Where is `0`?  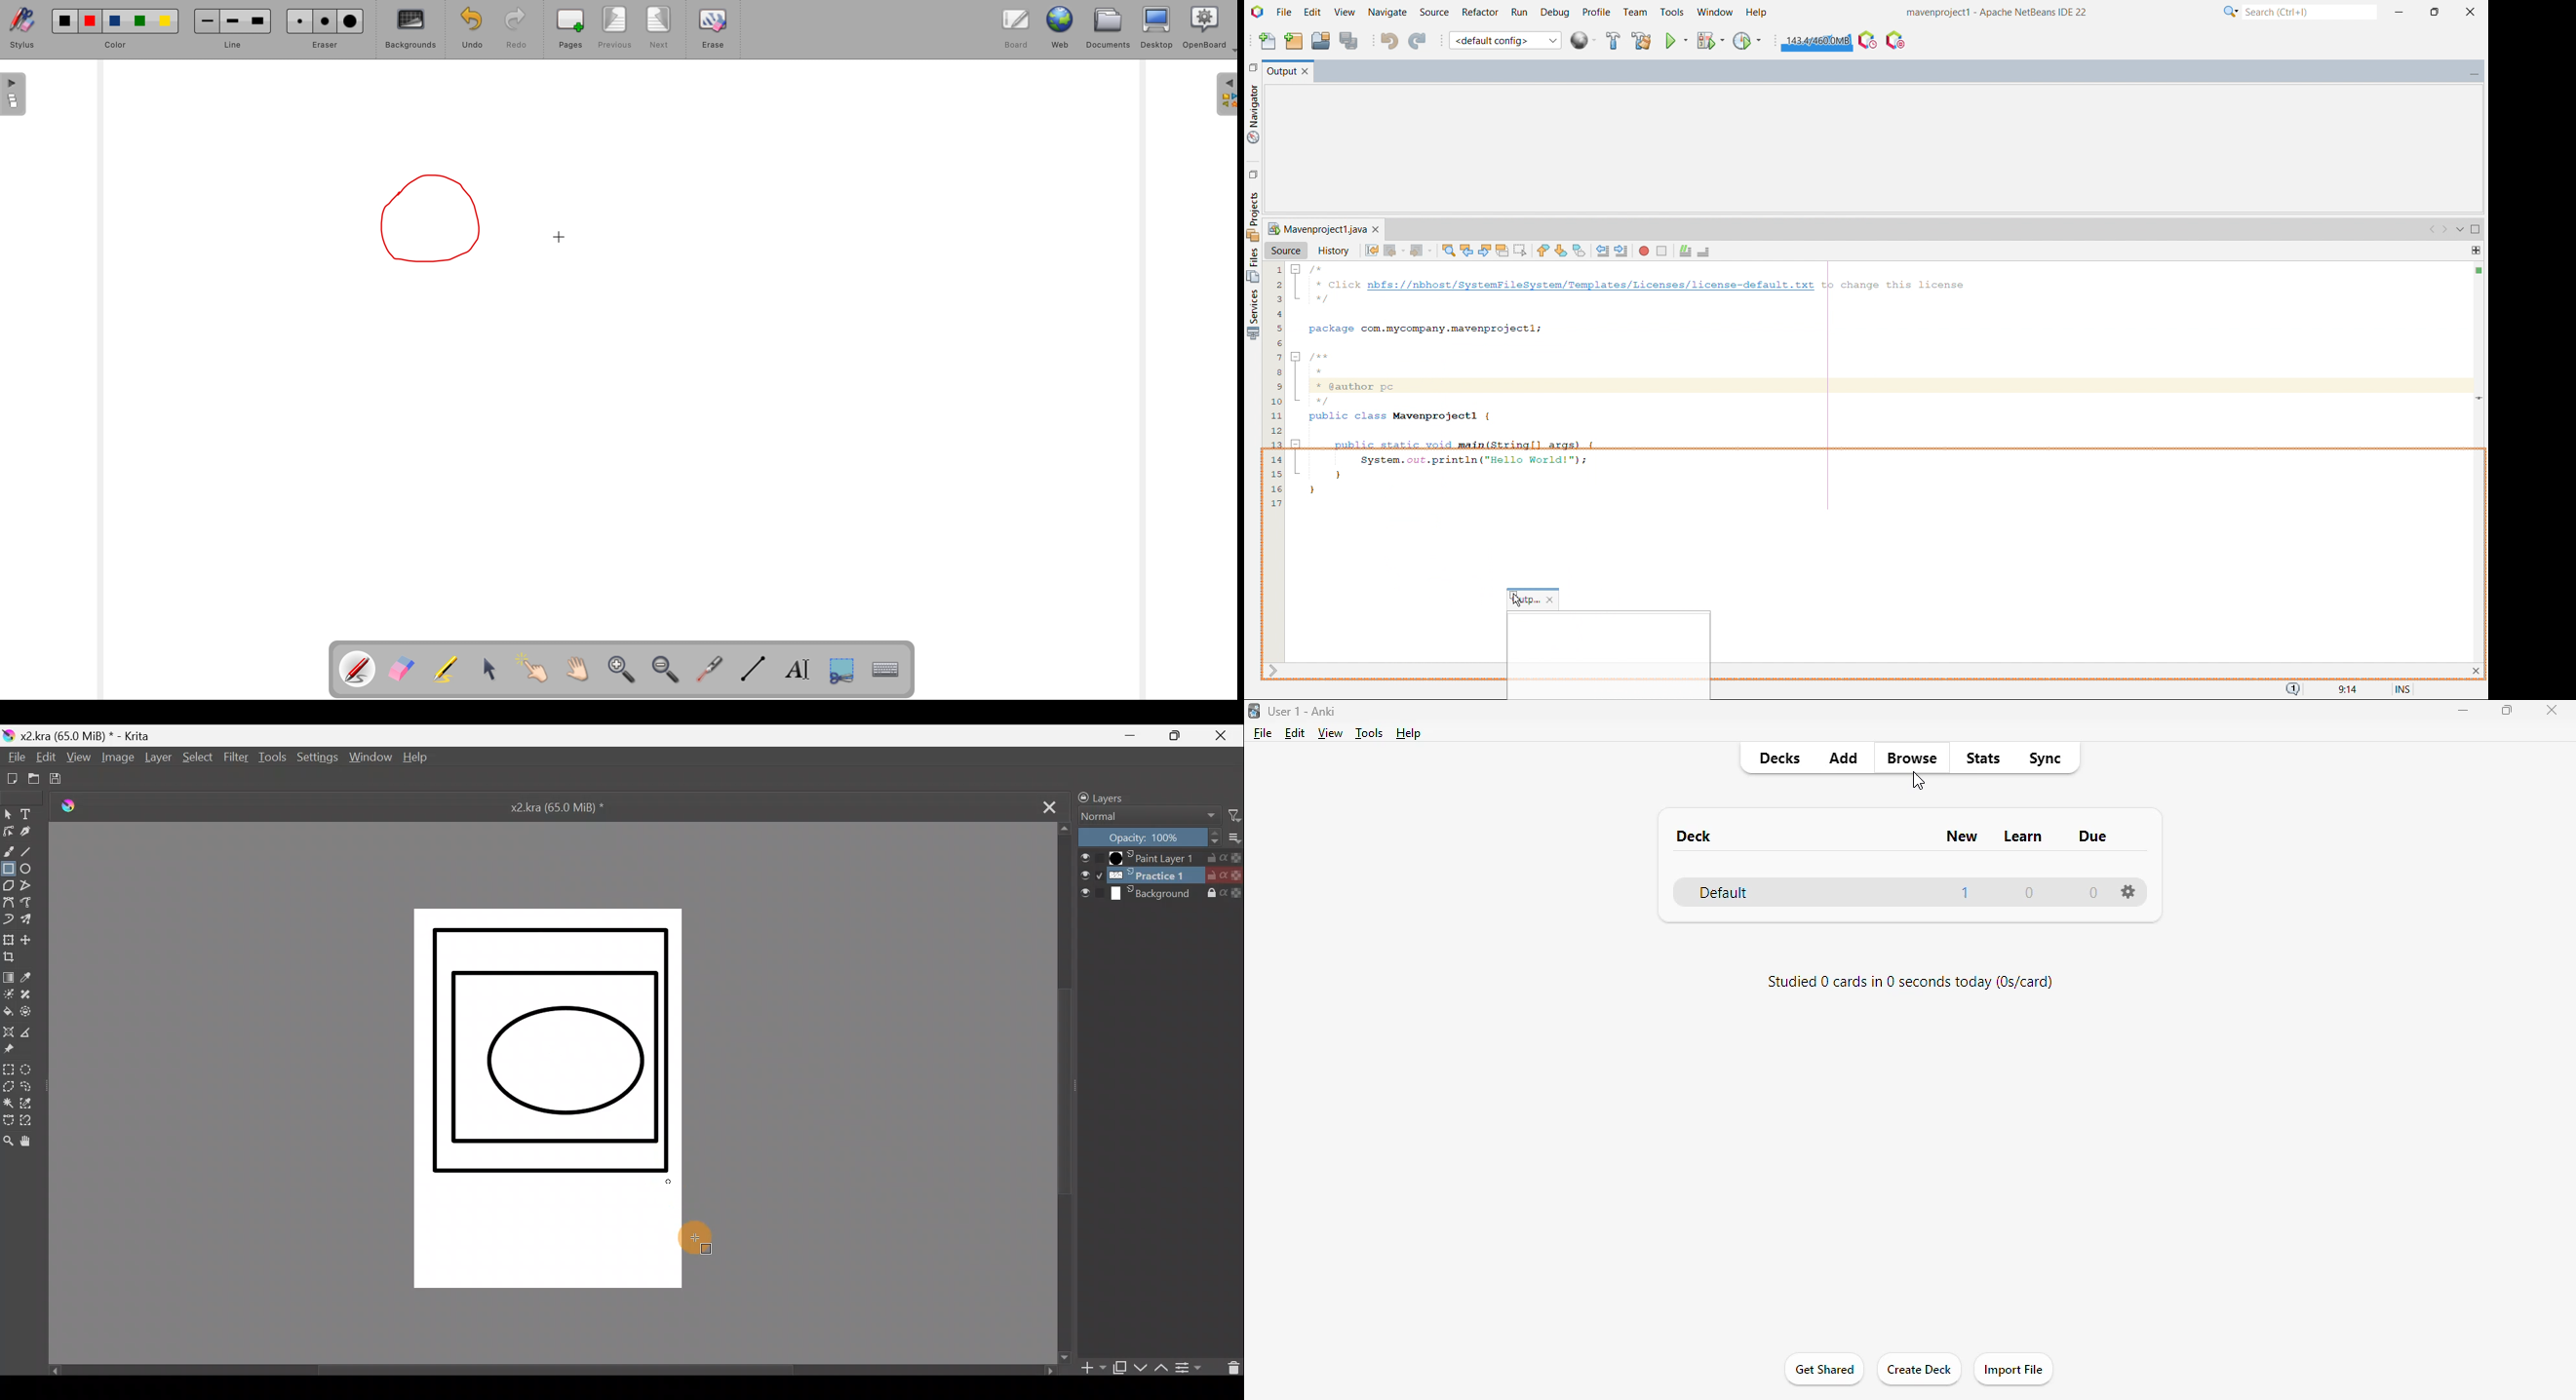
0 is located at coordinates (2029, 894).